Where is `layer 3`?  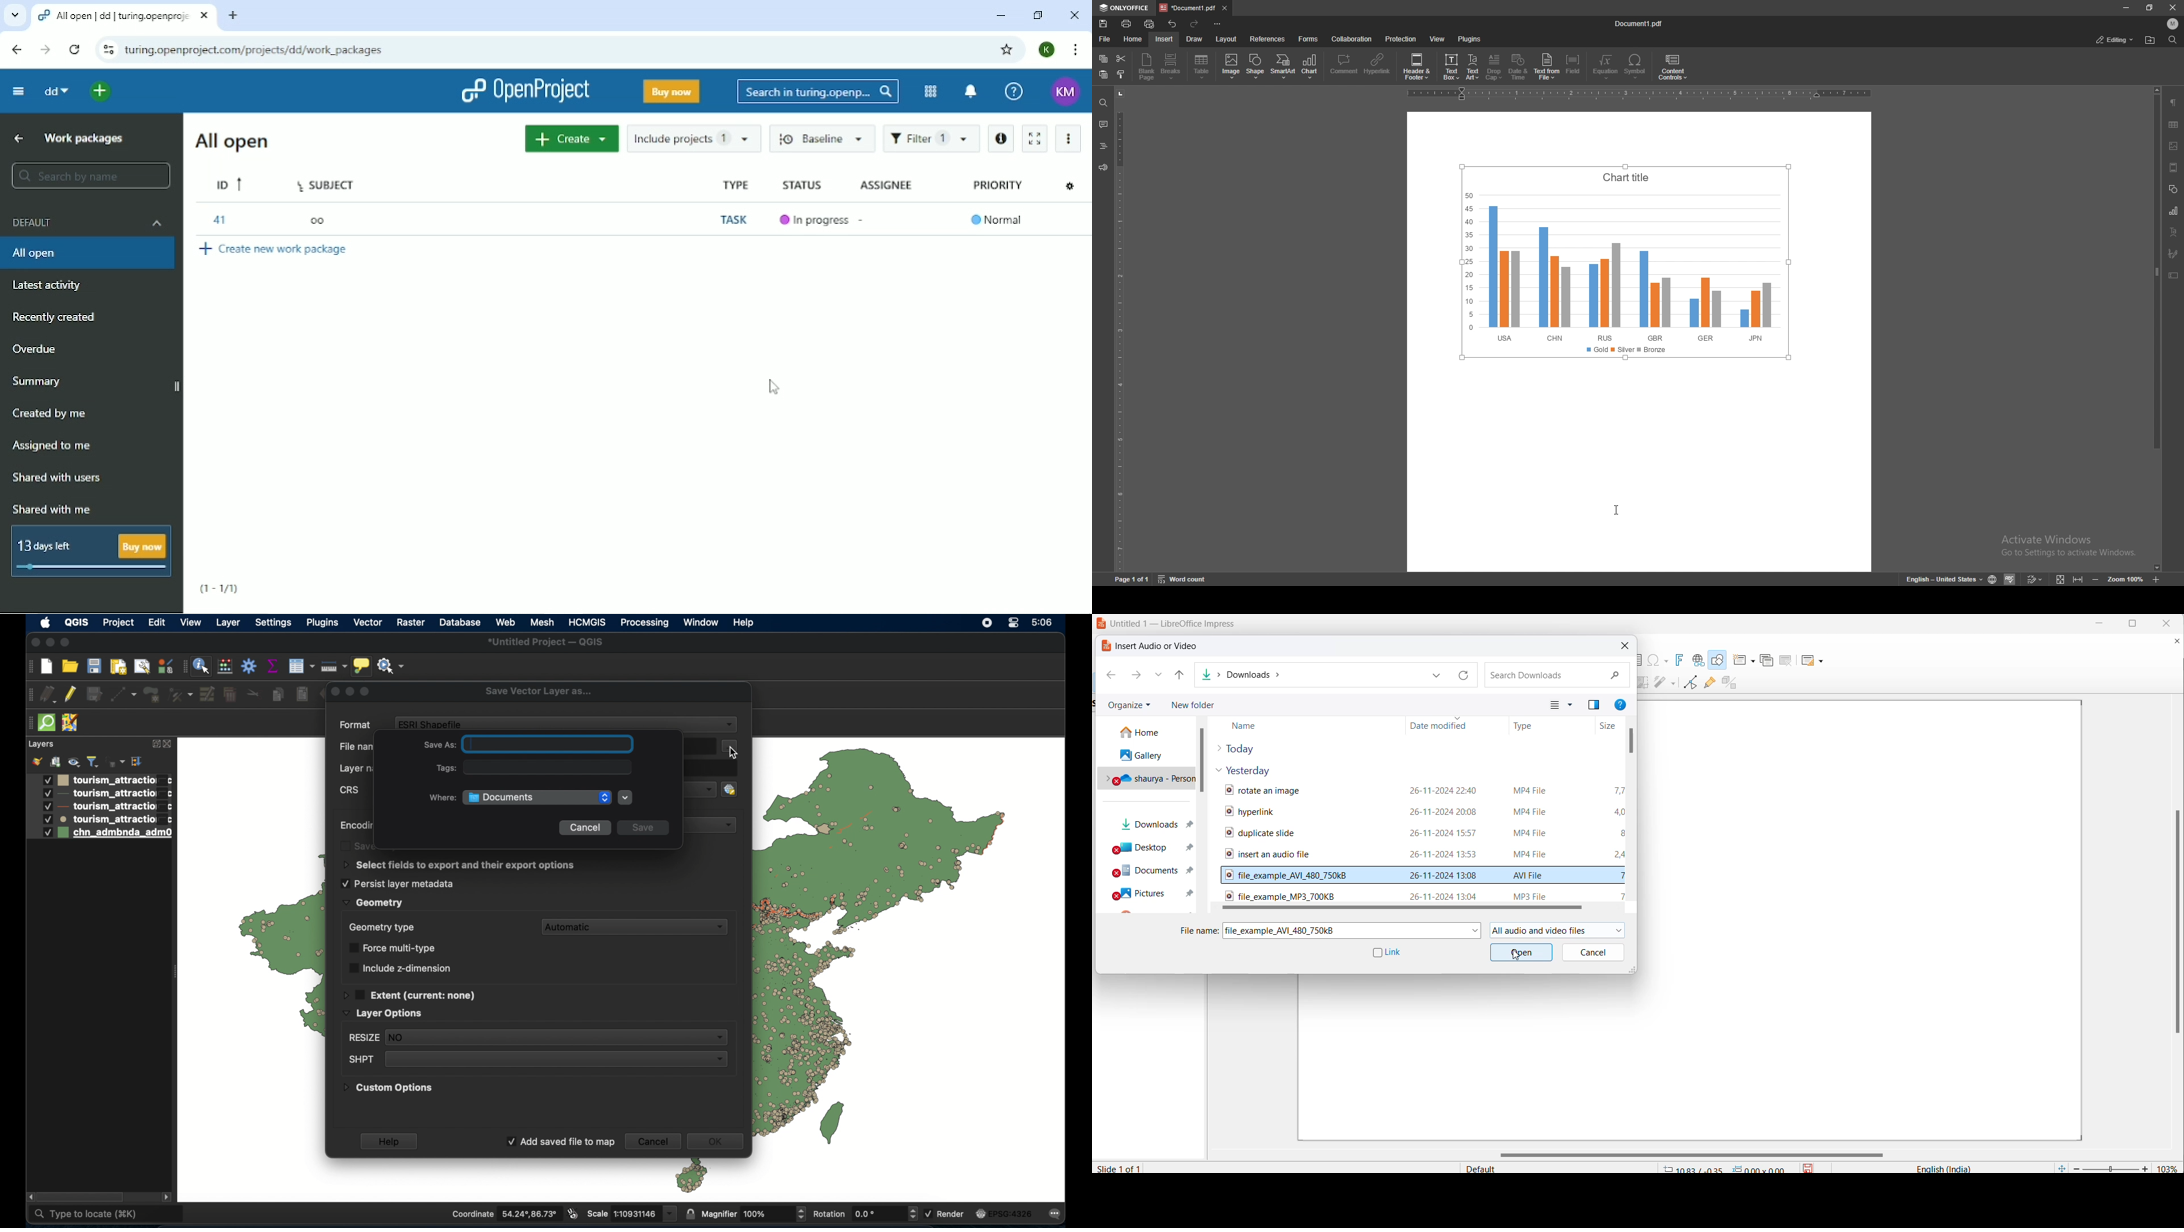 layer 3 is located at coordinates (98, 807).